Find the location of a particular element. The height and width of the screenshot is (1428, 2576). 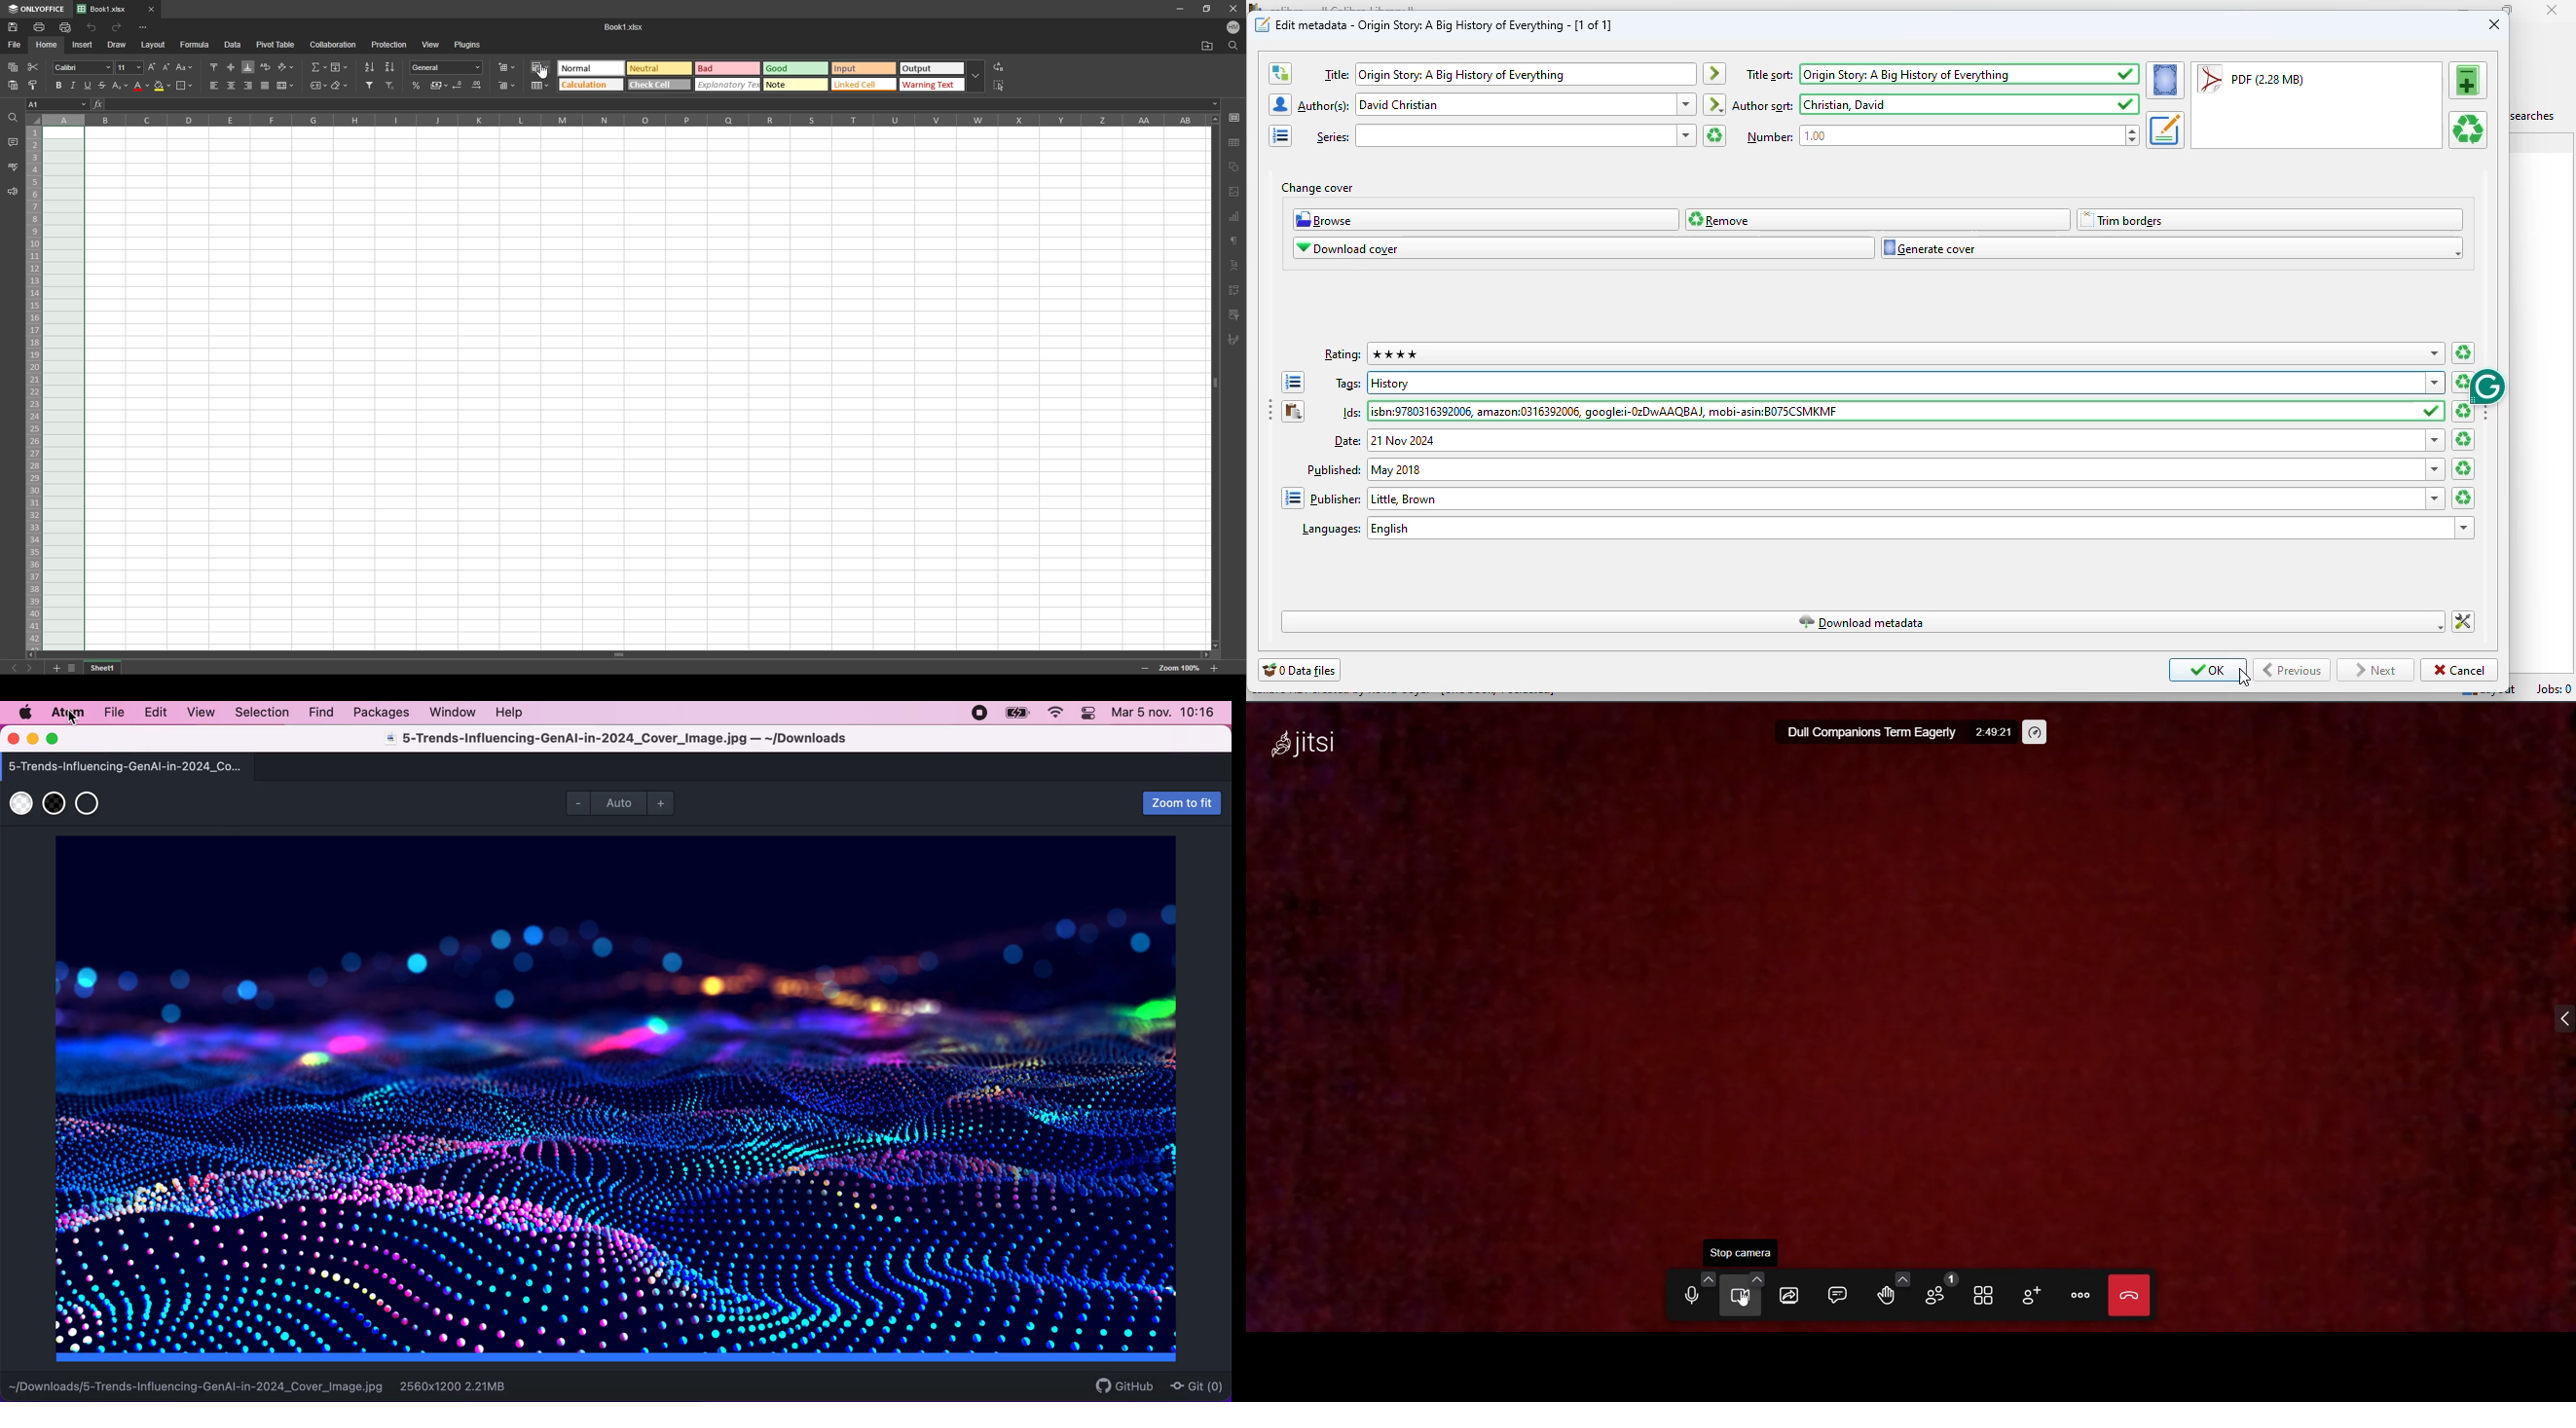

cancel is located at coordinates (2459, 671).